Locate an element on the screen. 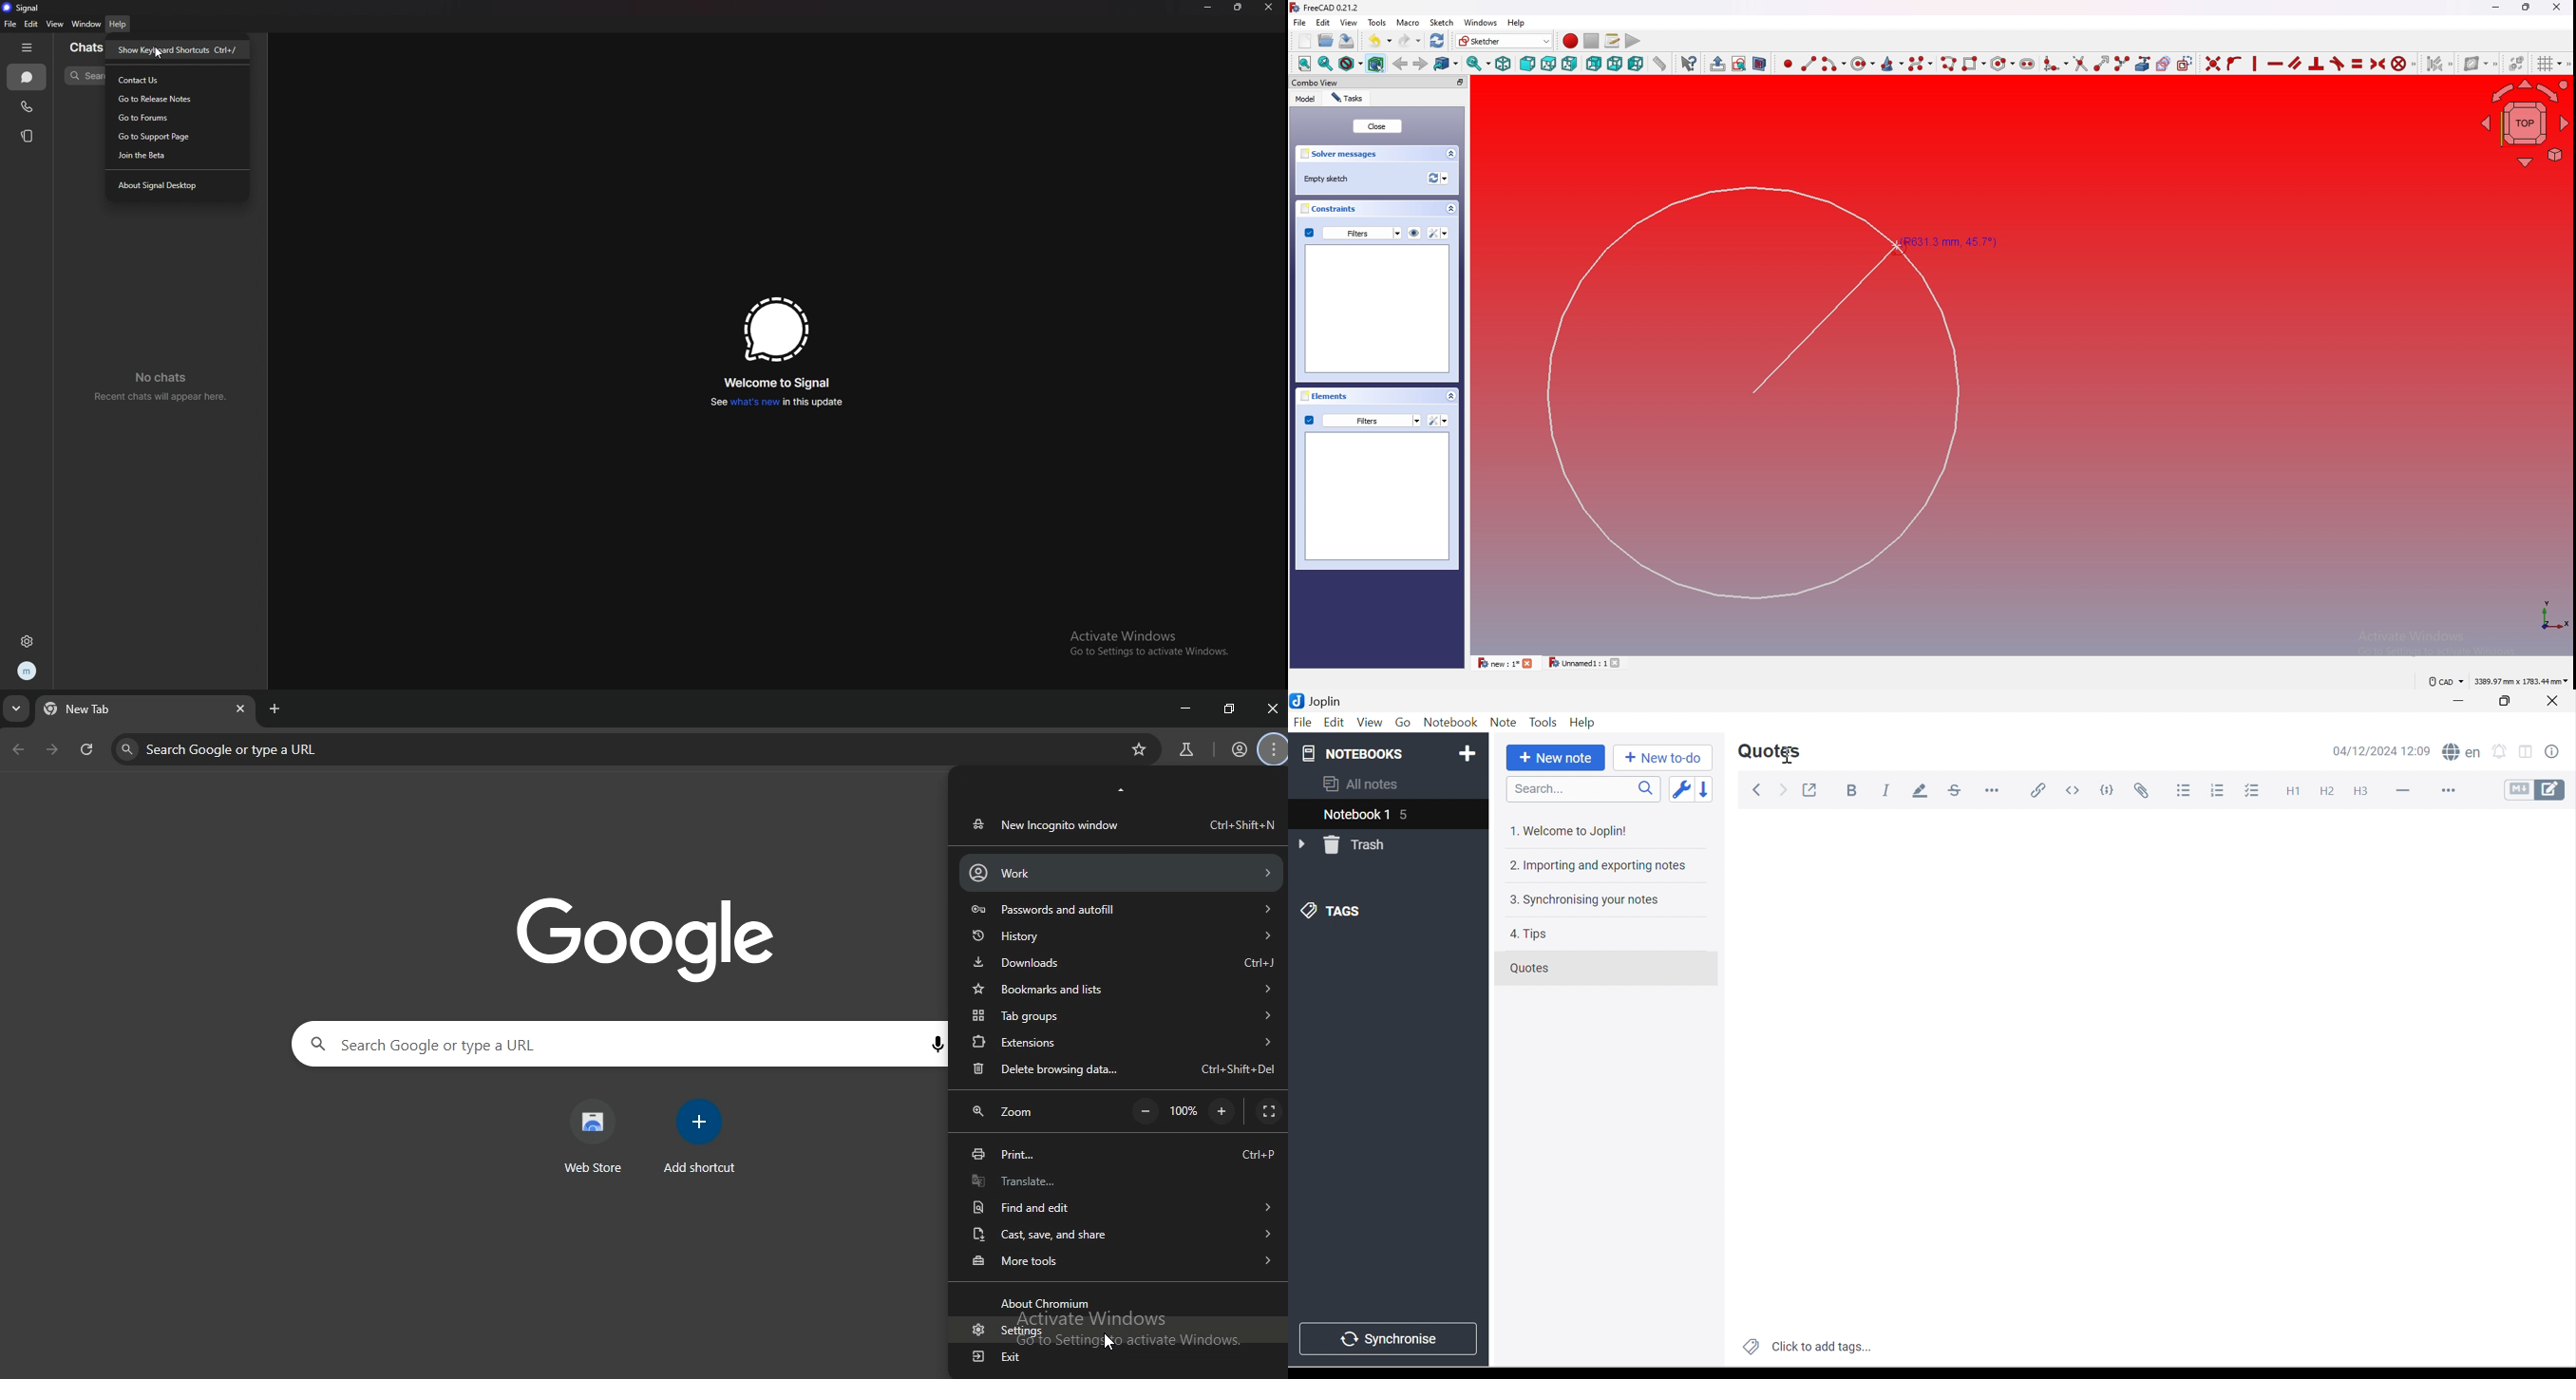 The width and height of the screenshot is (2576, 1400). forward is located at coordinates (1421, 63).